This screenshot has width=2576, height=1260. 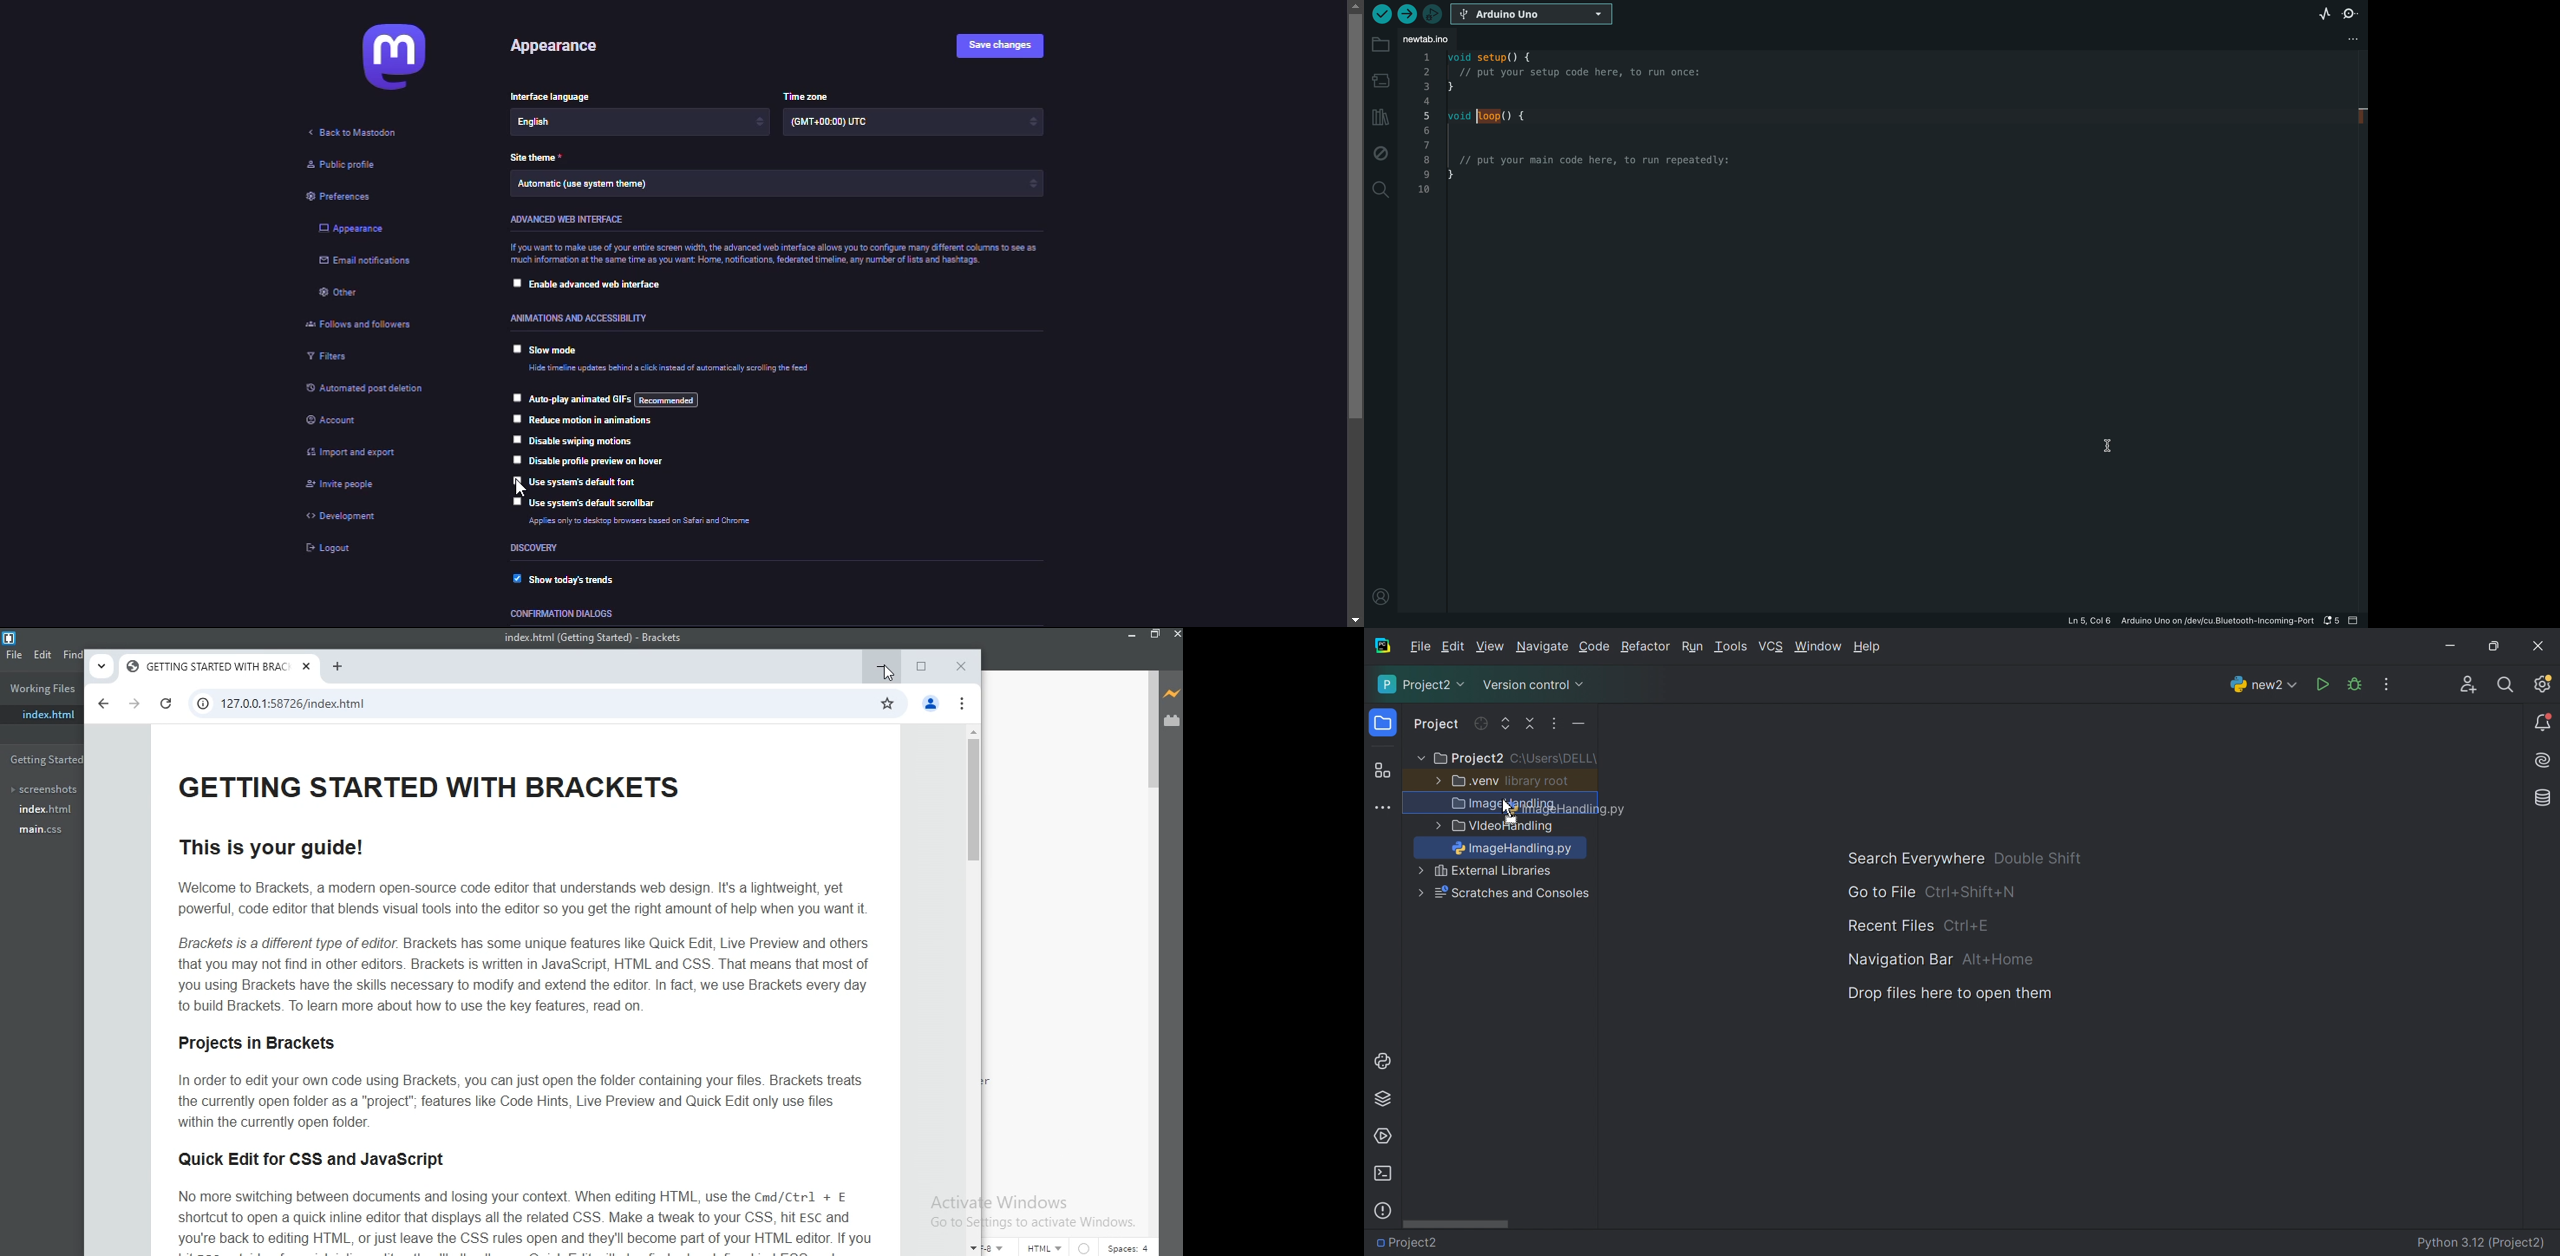 I want to click on Recent Files, so click(x=1890, y=926).